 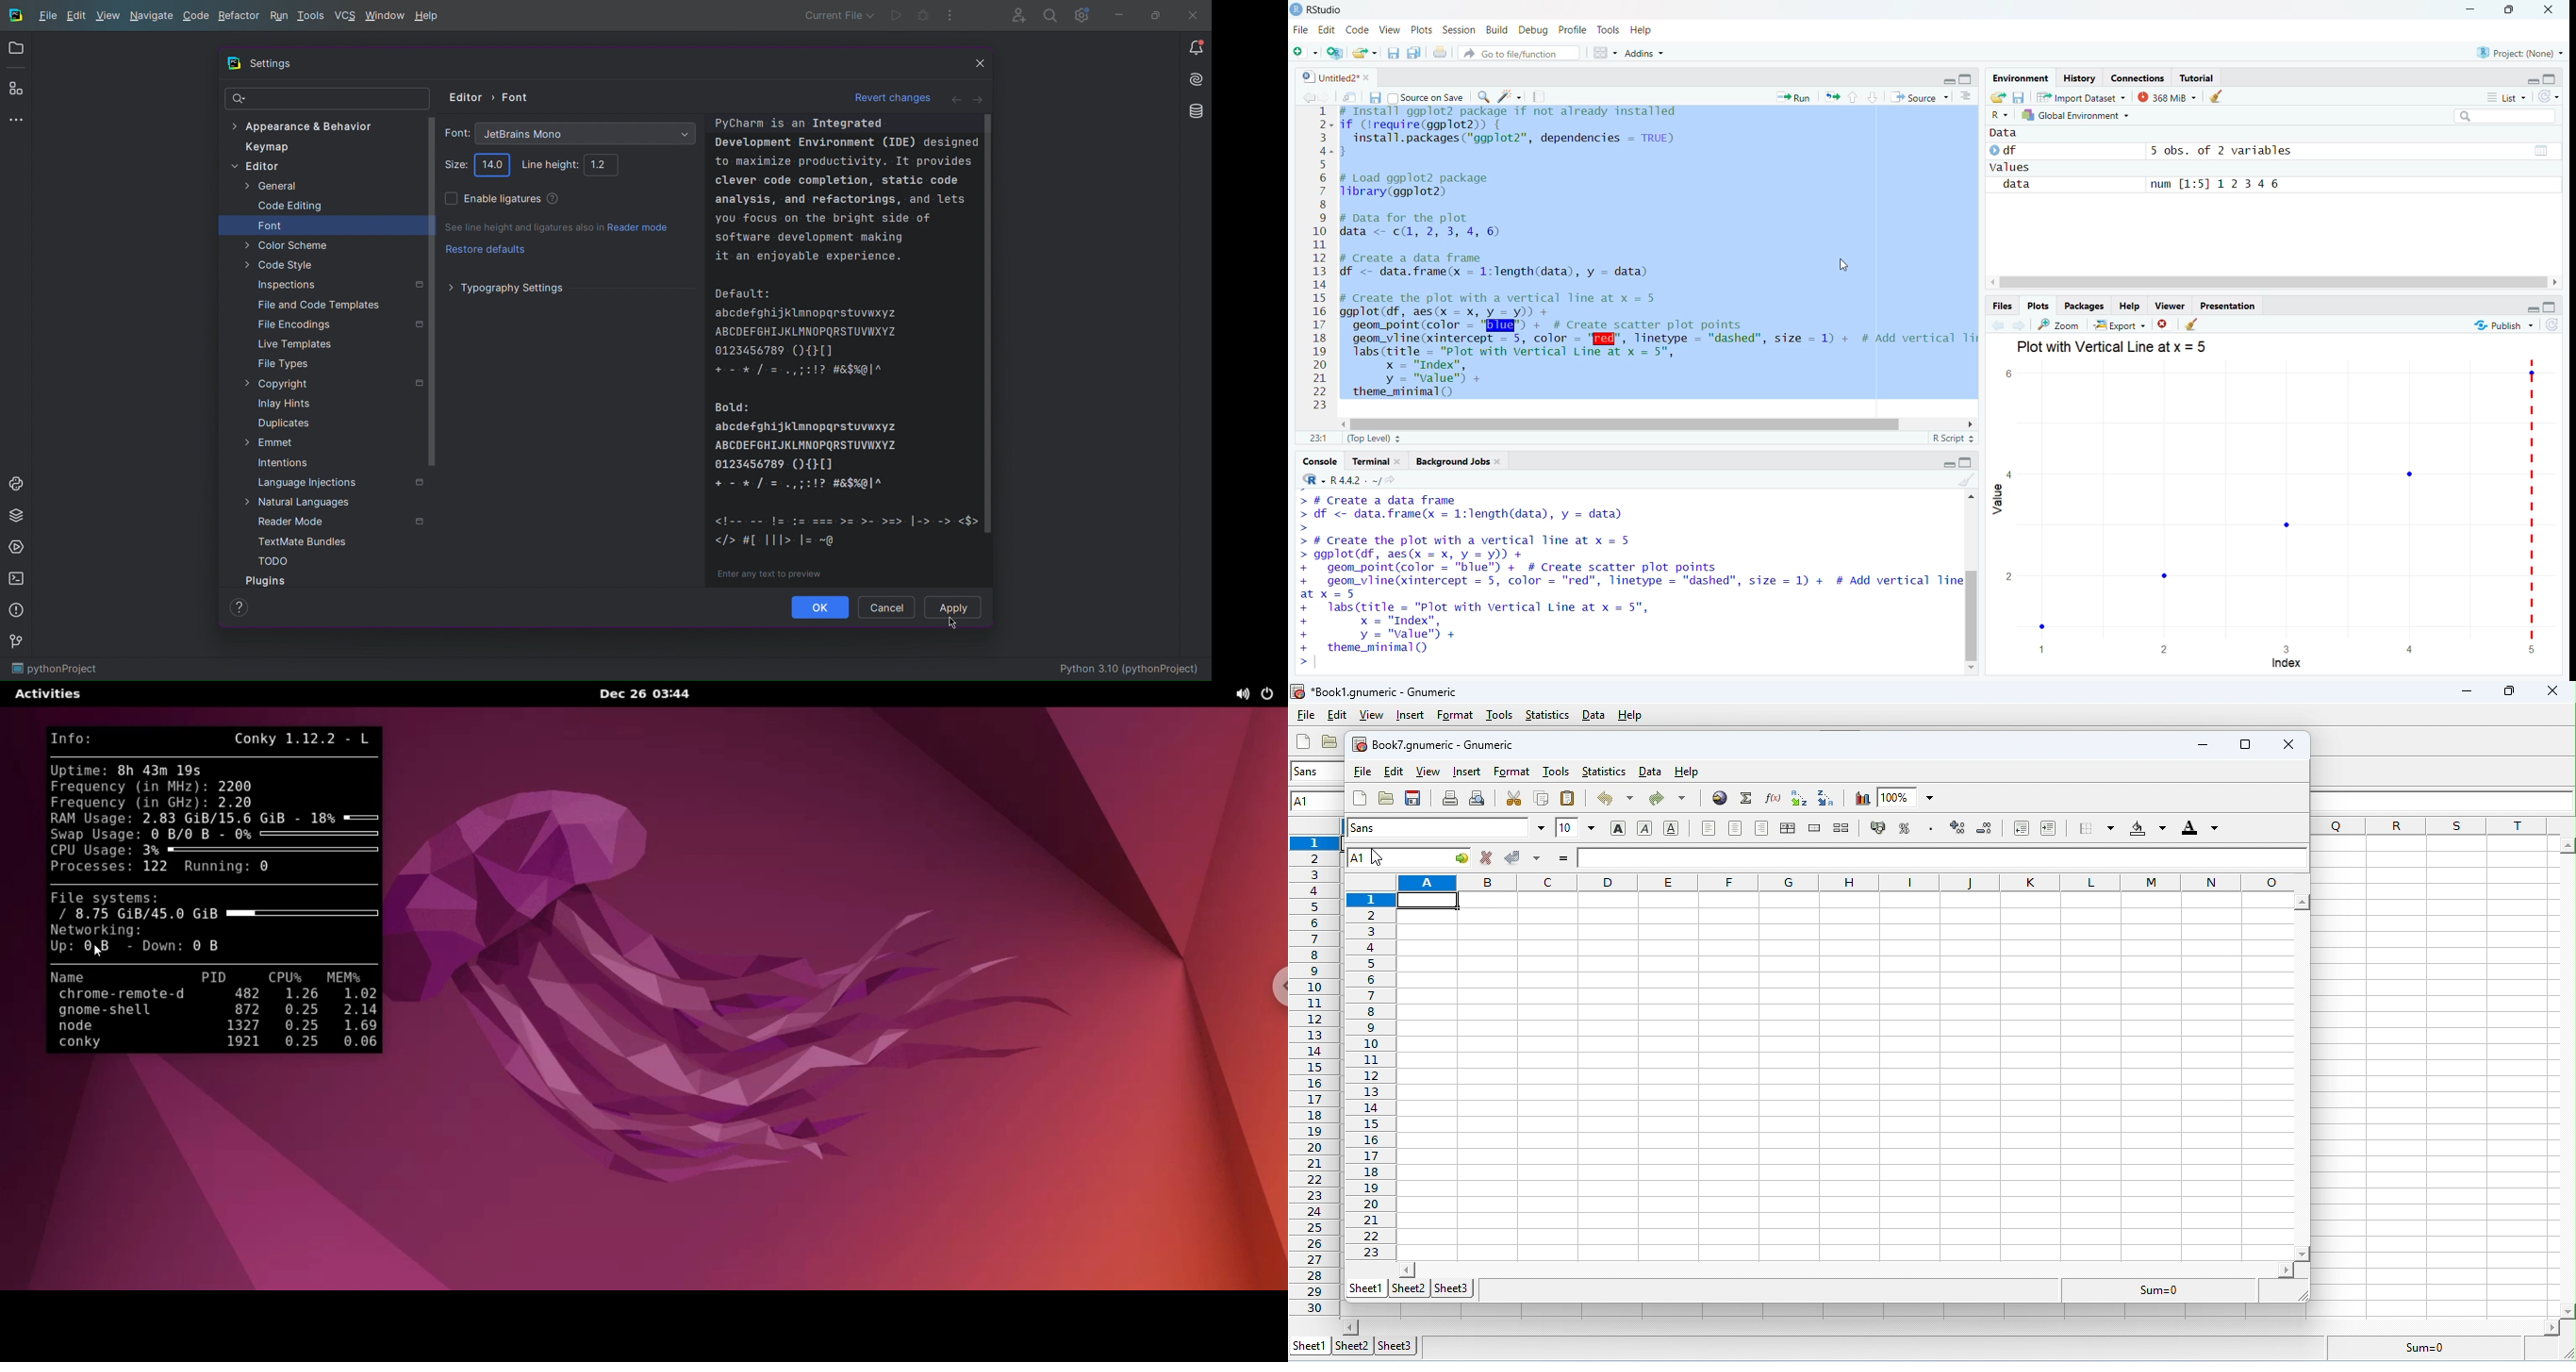 I want to click on maximise, so click(x=2552, y=307).